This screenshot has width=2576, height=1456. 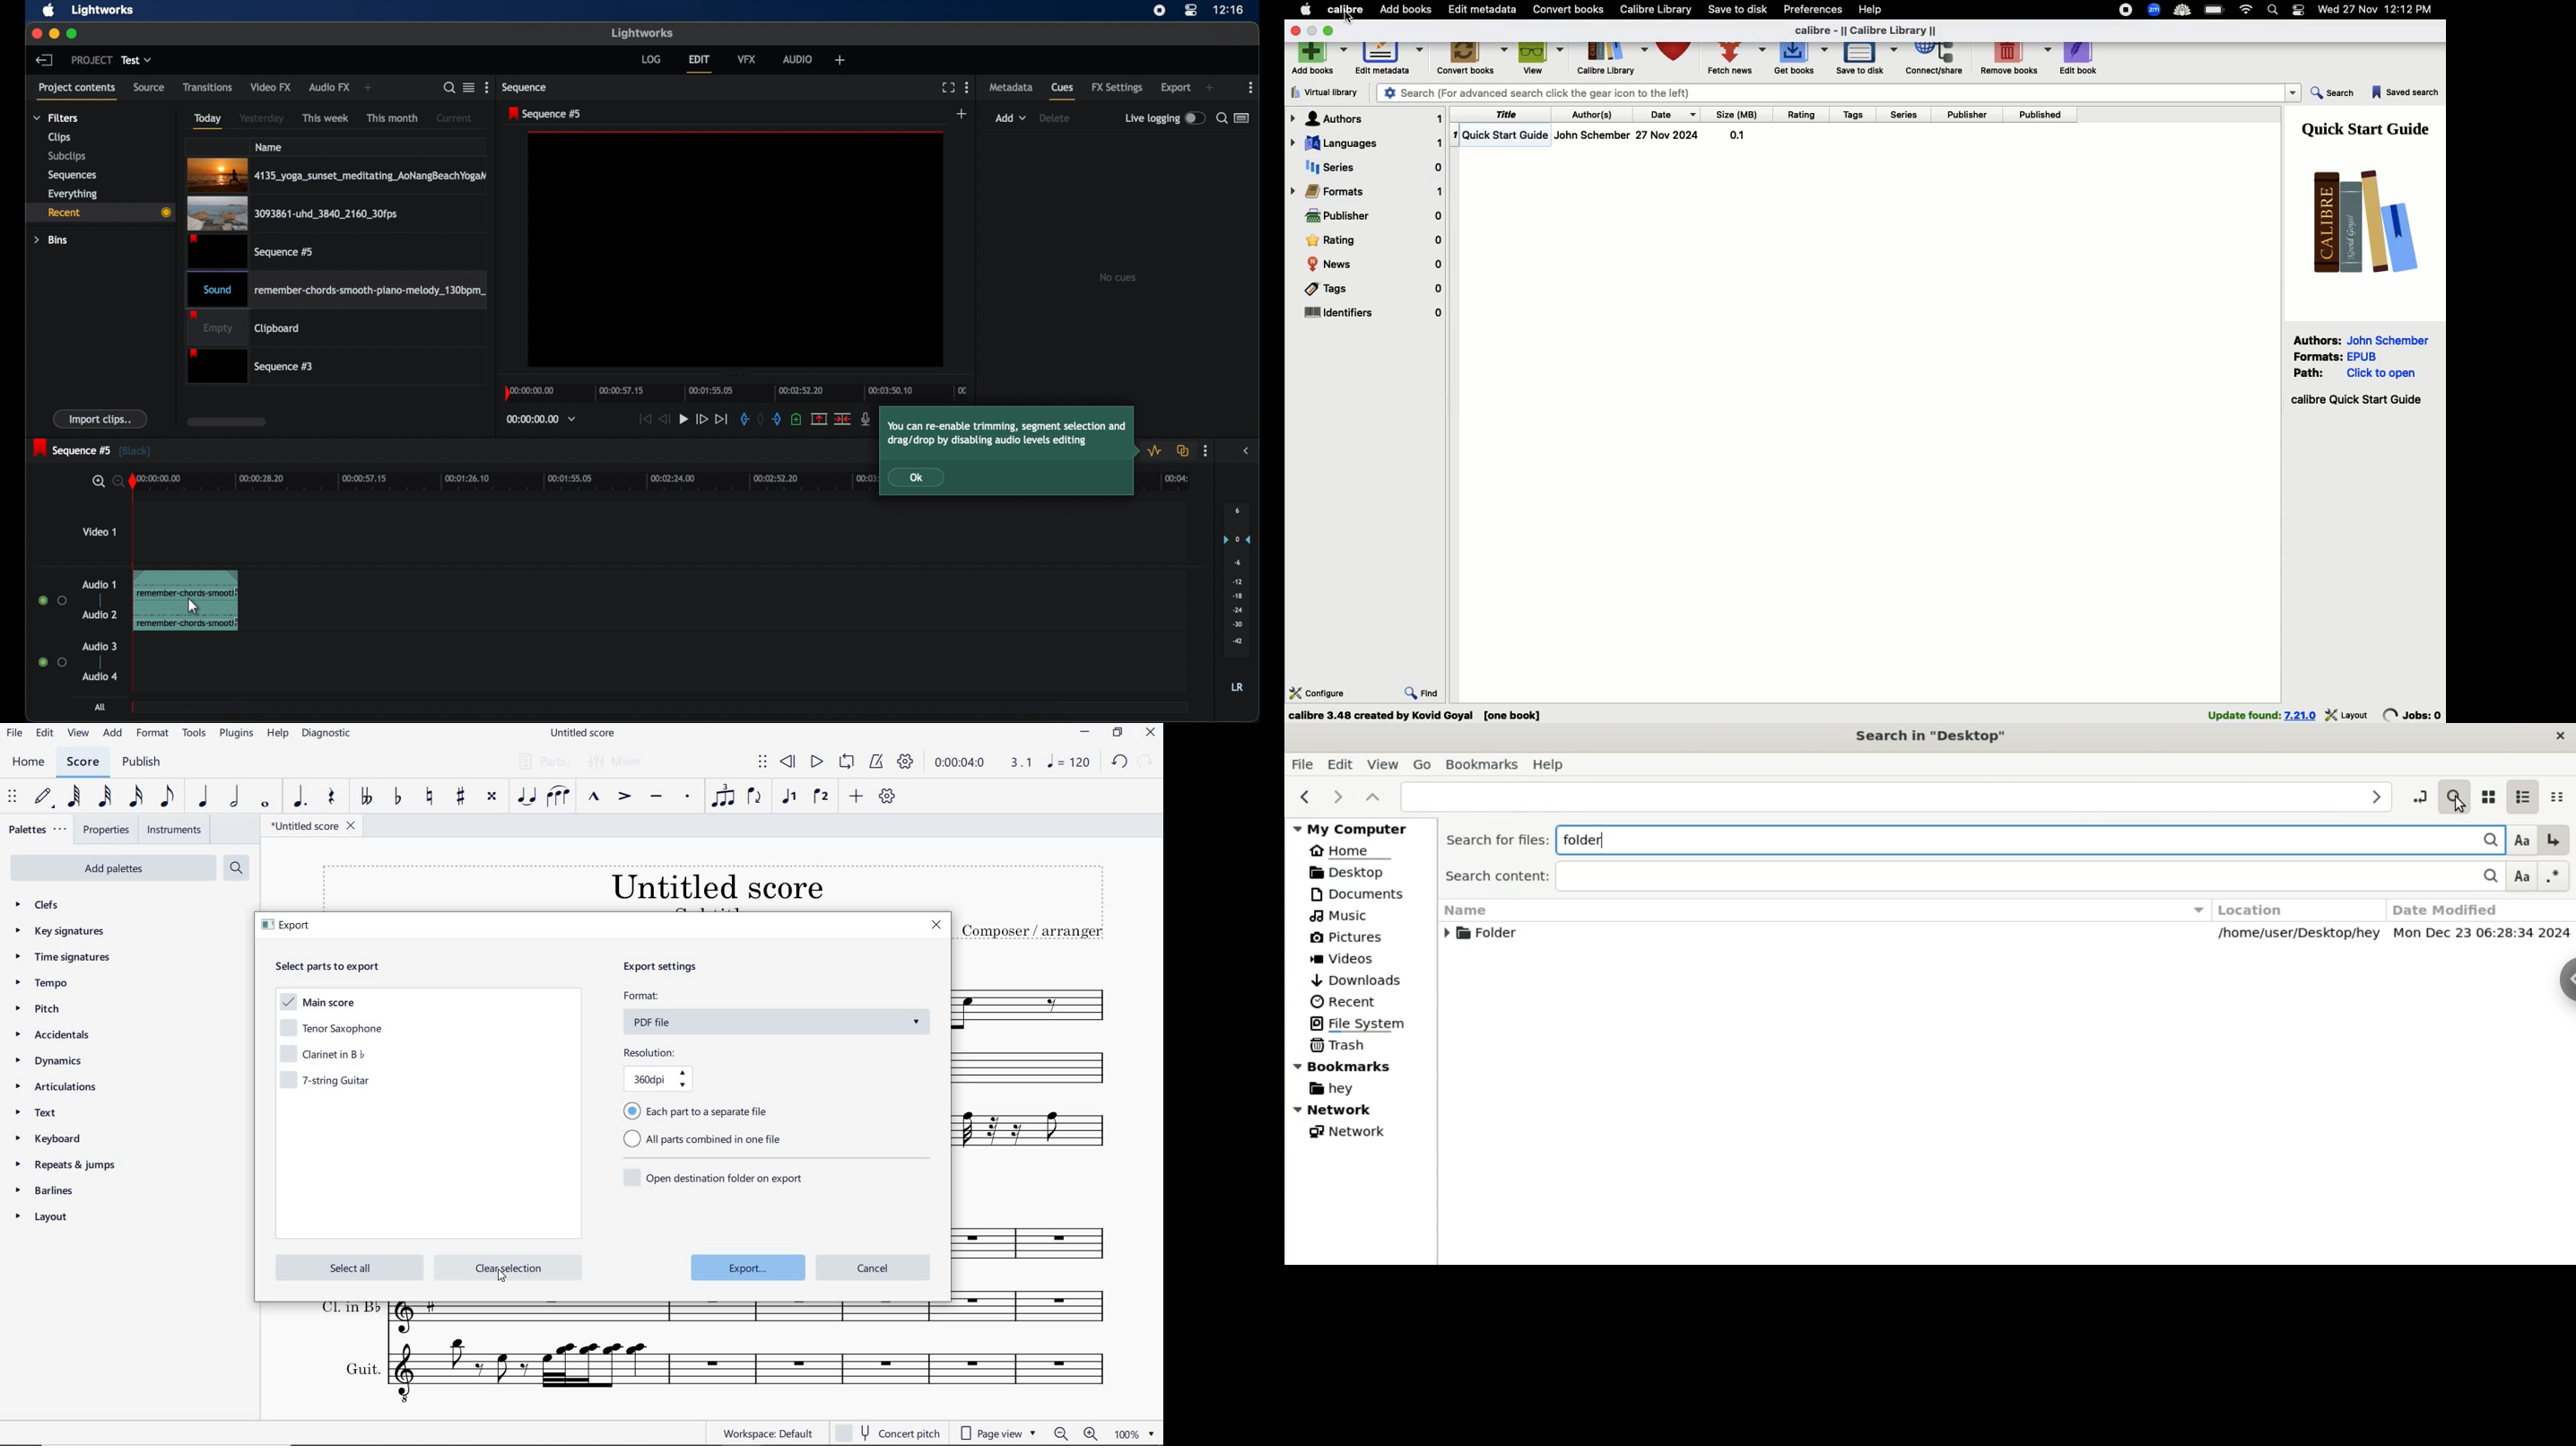 I want to click on apple icon, so click(x=49, y=11).